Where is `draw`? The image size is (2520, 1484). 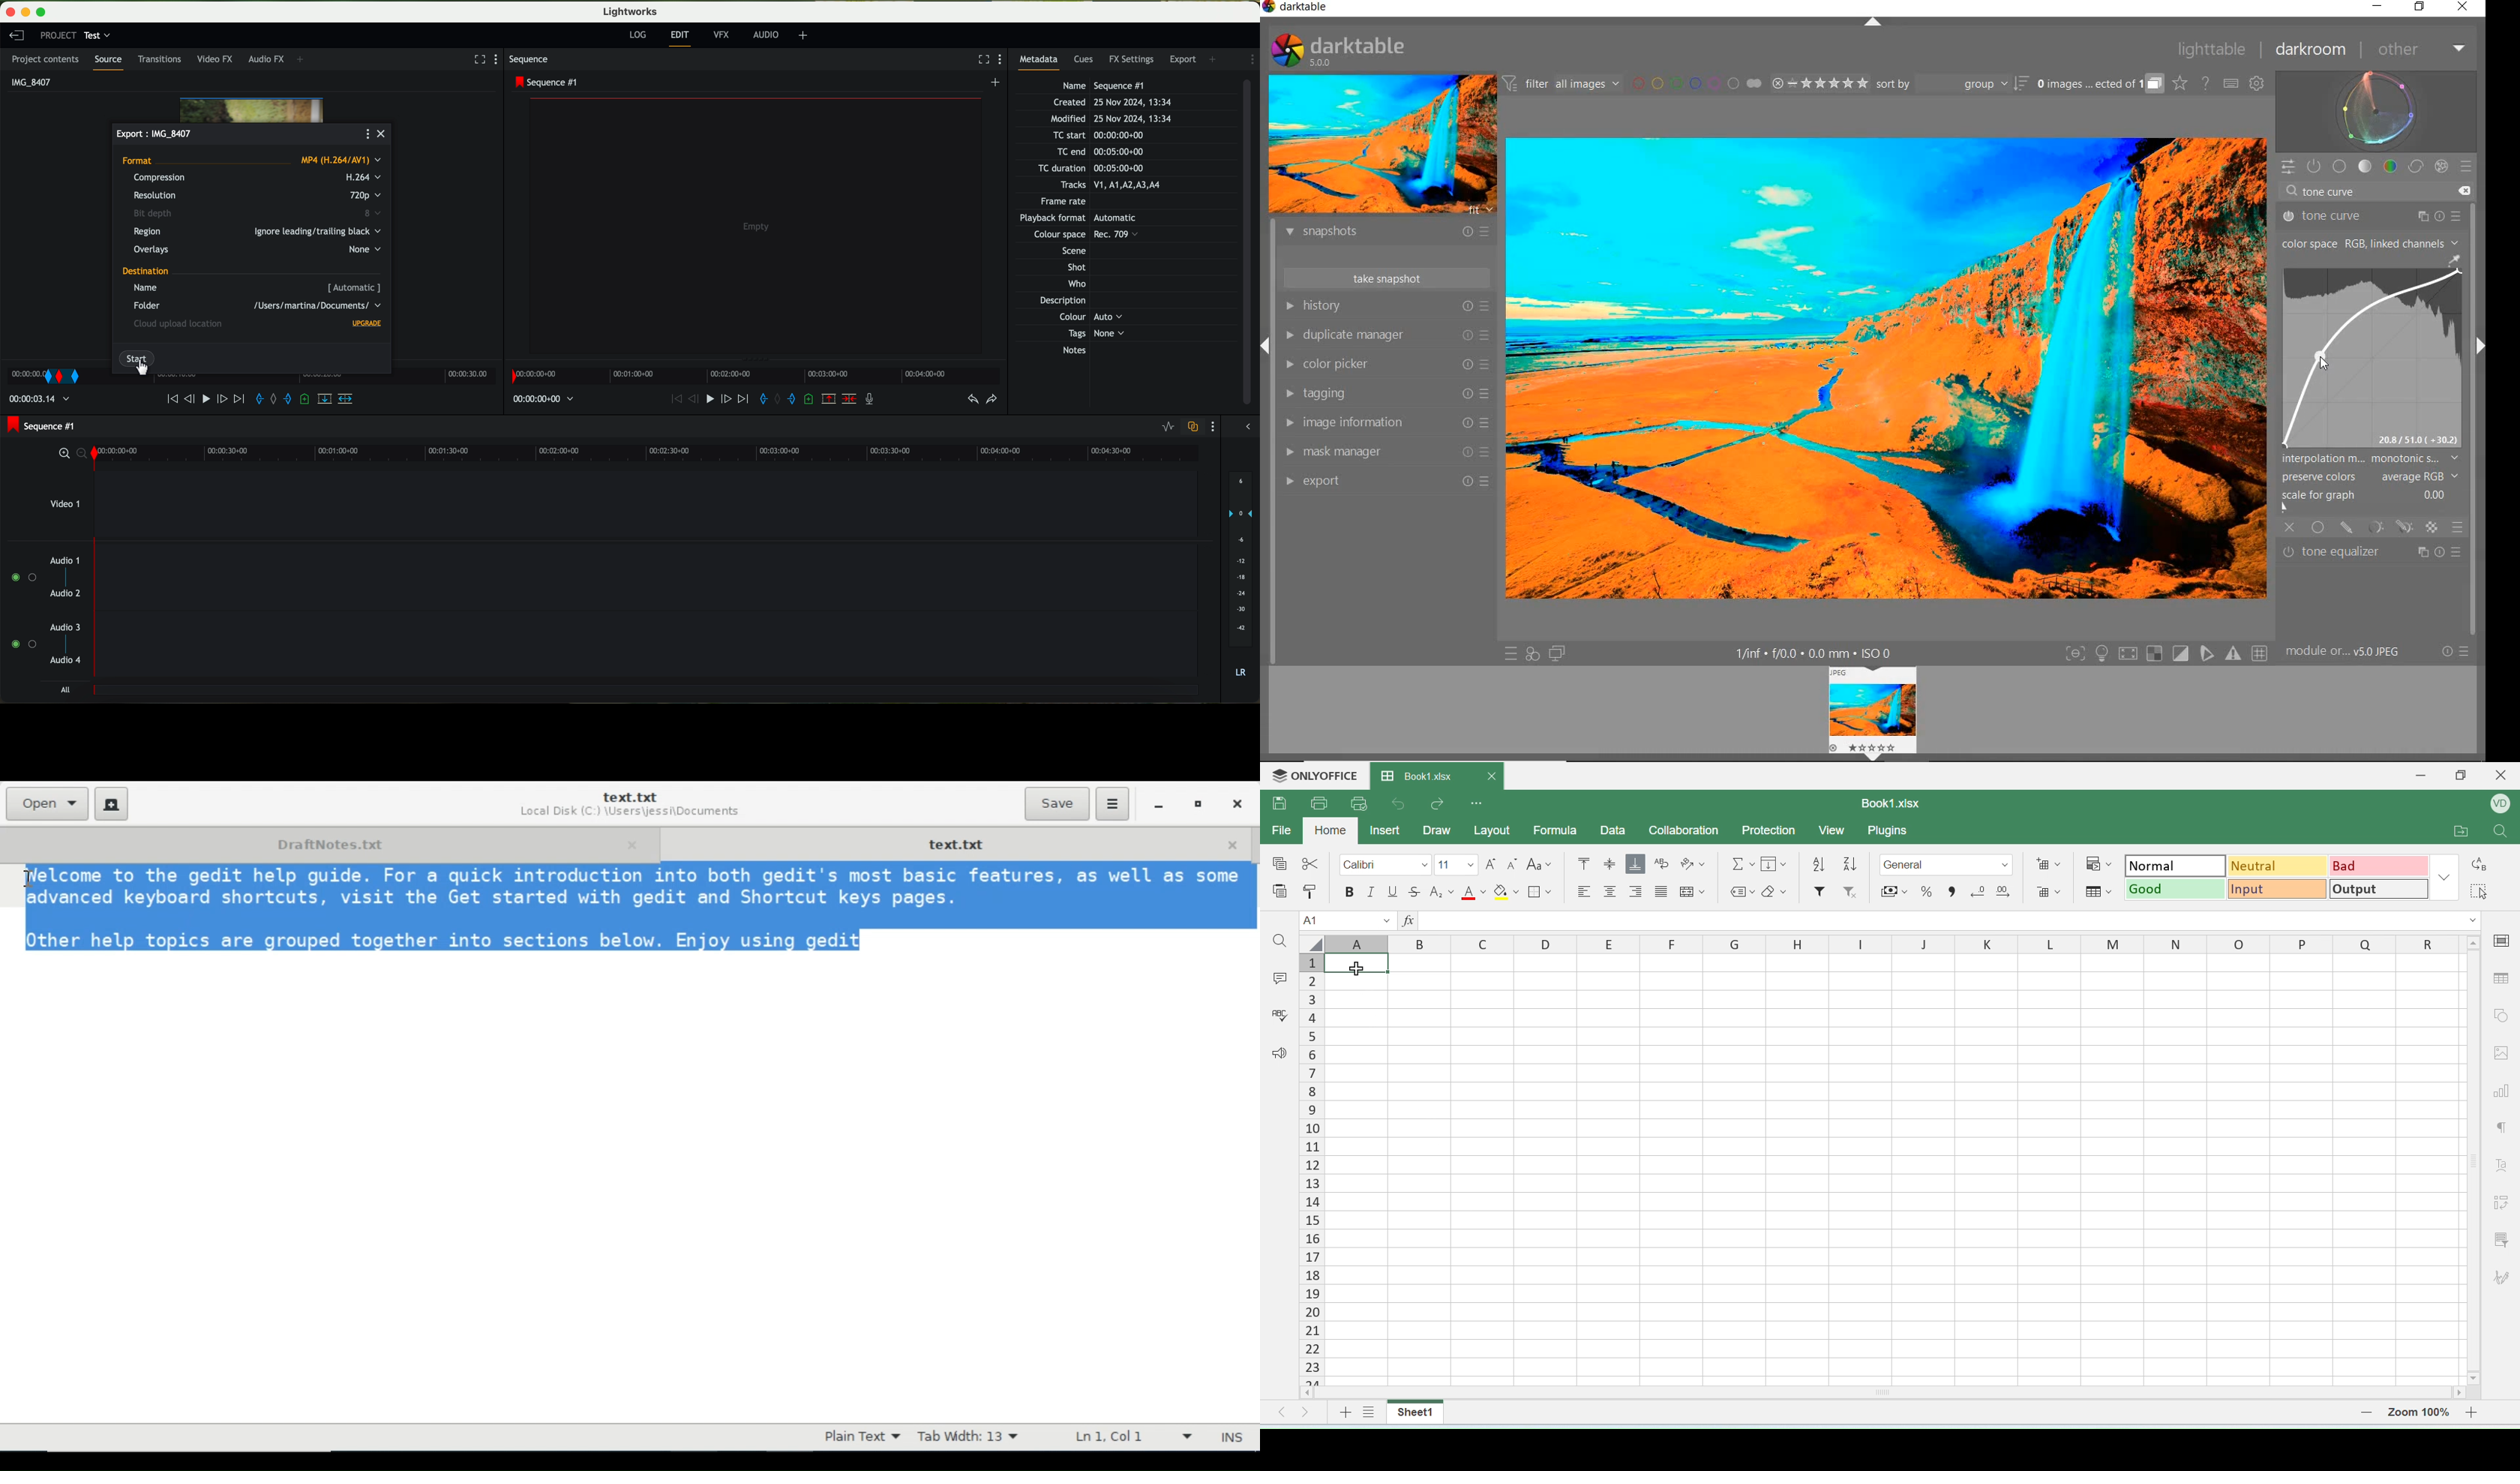 draw is located at coordinates (1438, 829).